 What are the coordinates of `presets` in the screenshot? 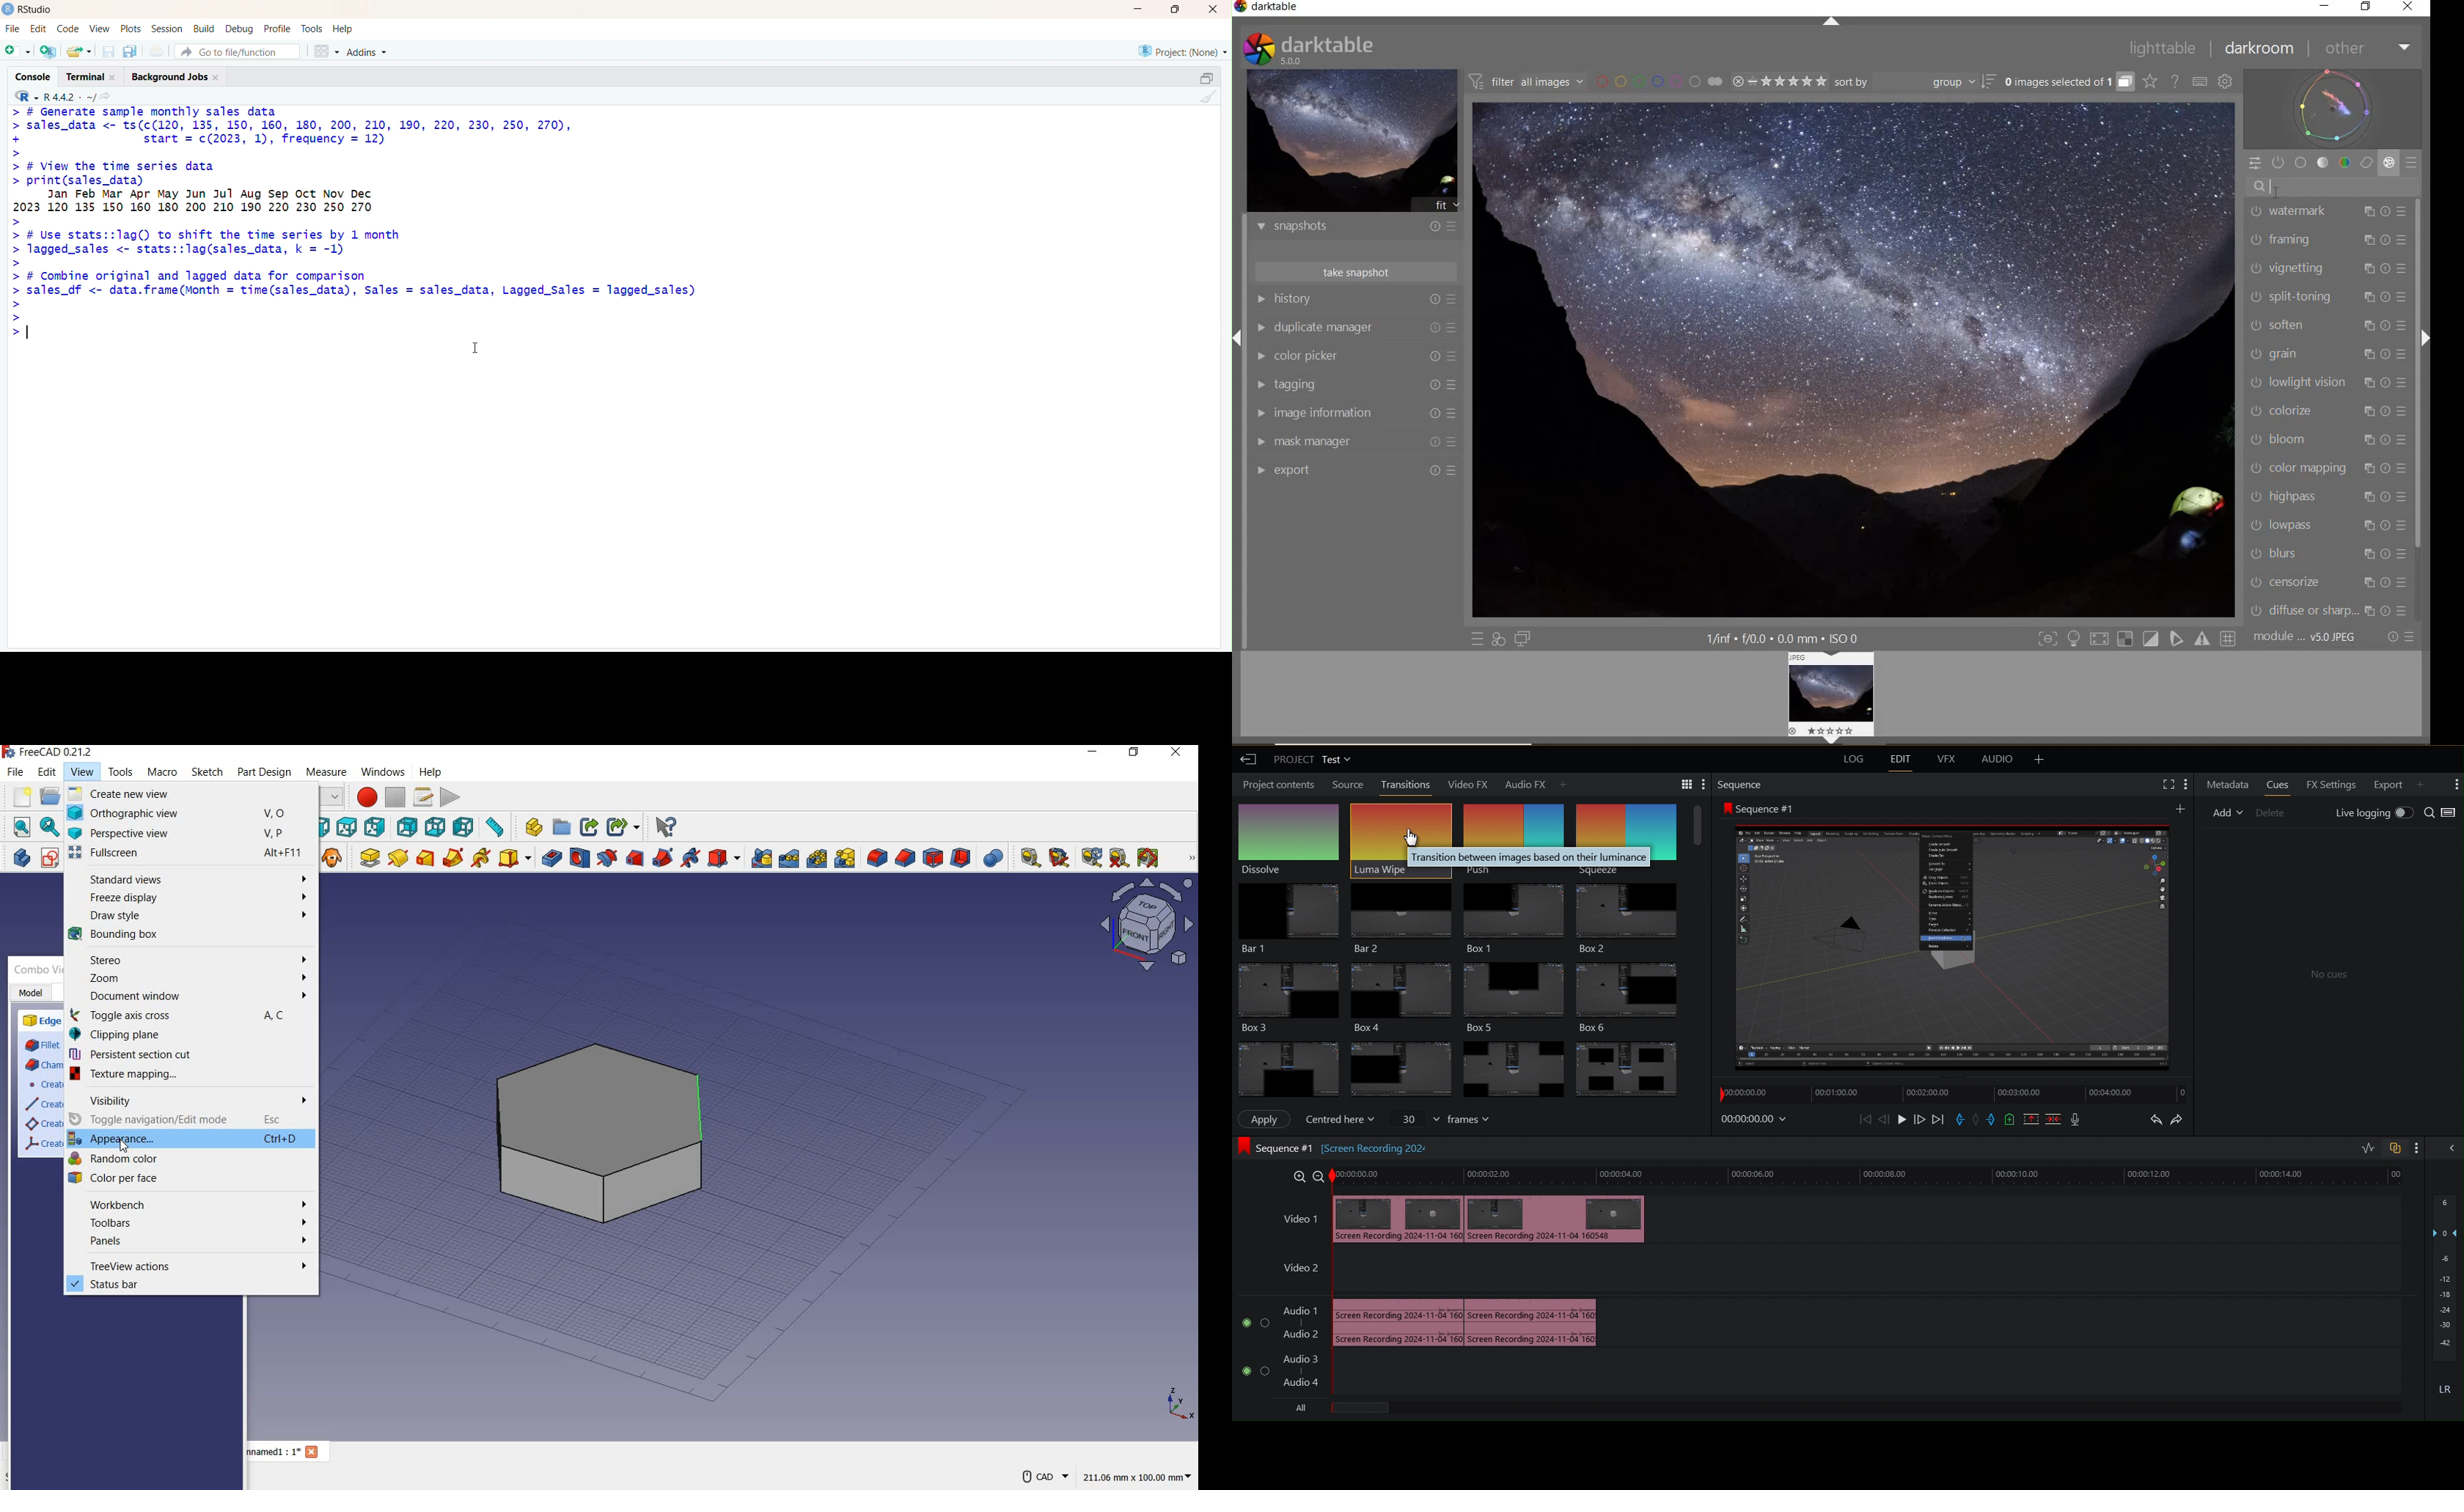 It's located at (2402, 497).